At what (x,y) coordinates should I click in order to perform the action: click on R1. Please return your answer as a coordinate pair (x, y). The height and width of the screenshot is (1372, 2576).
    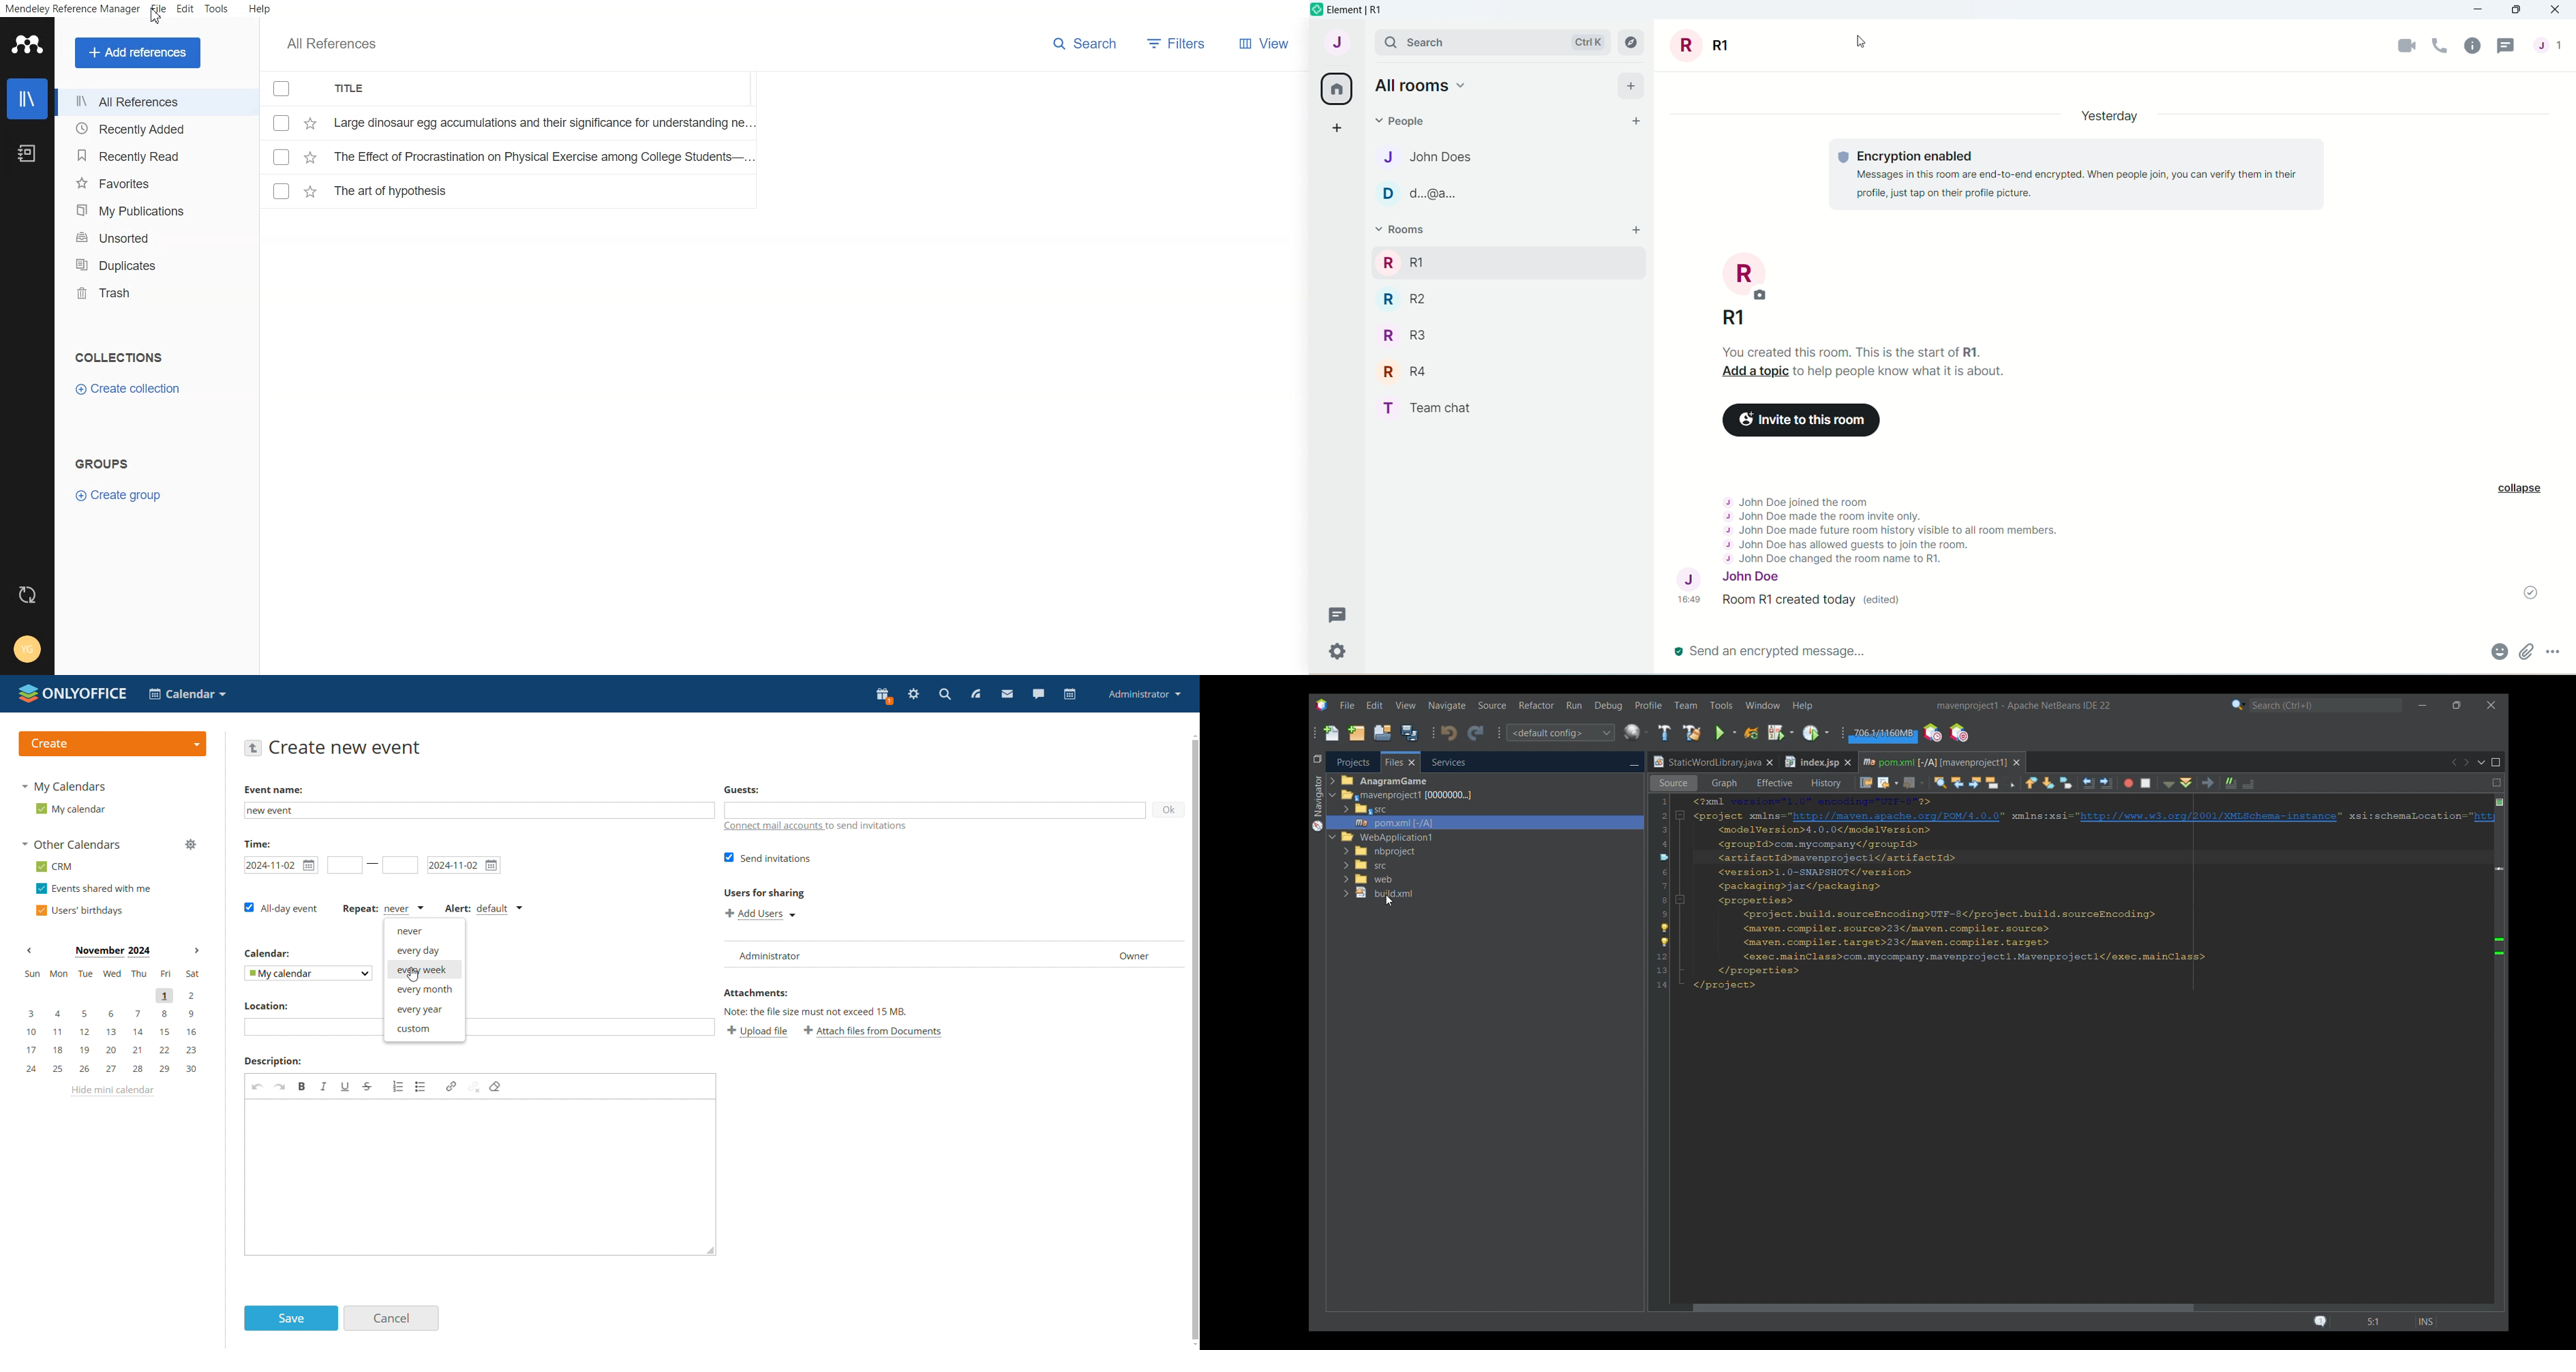
    Looking at the image, I should click on (1511, 264).